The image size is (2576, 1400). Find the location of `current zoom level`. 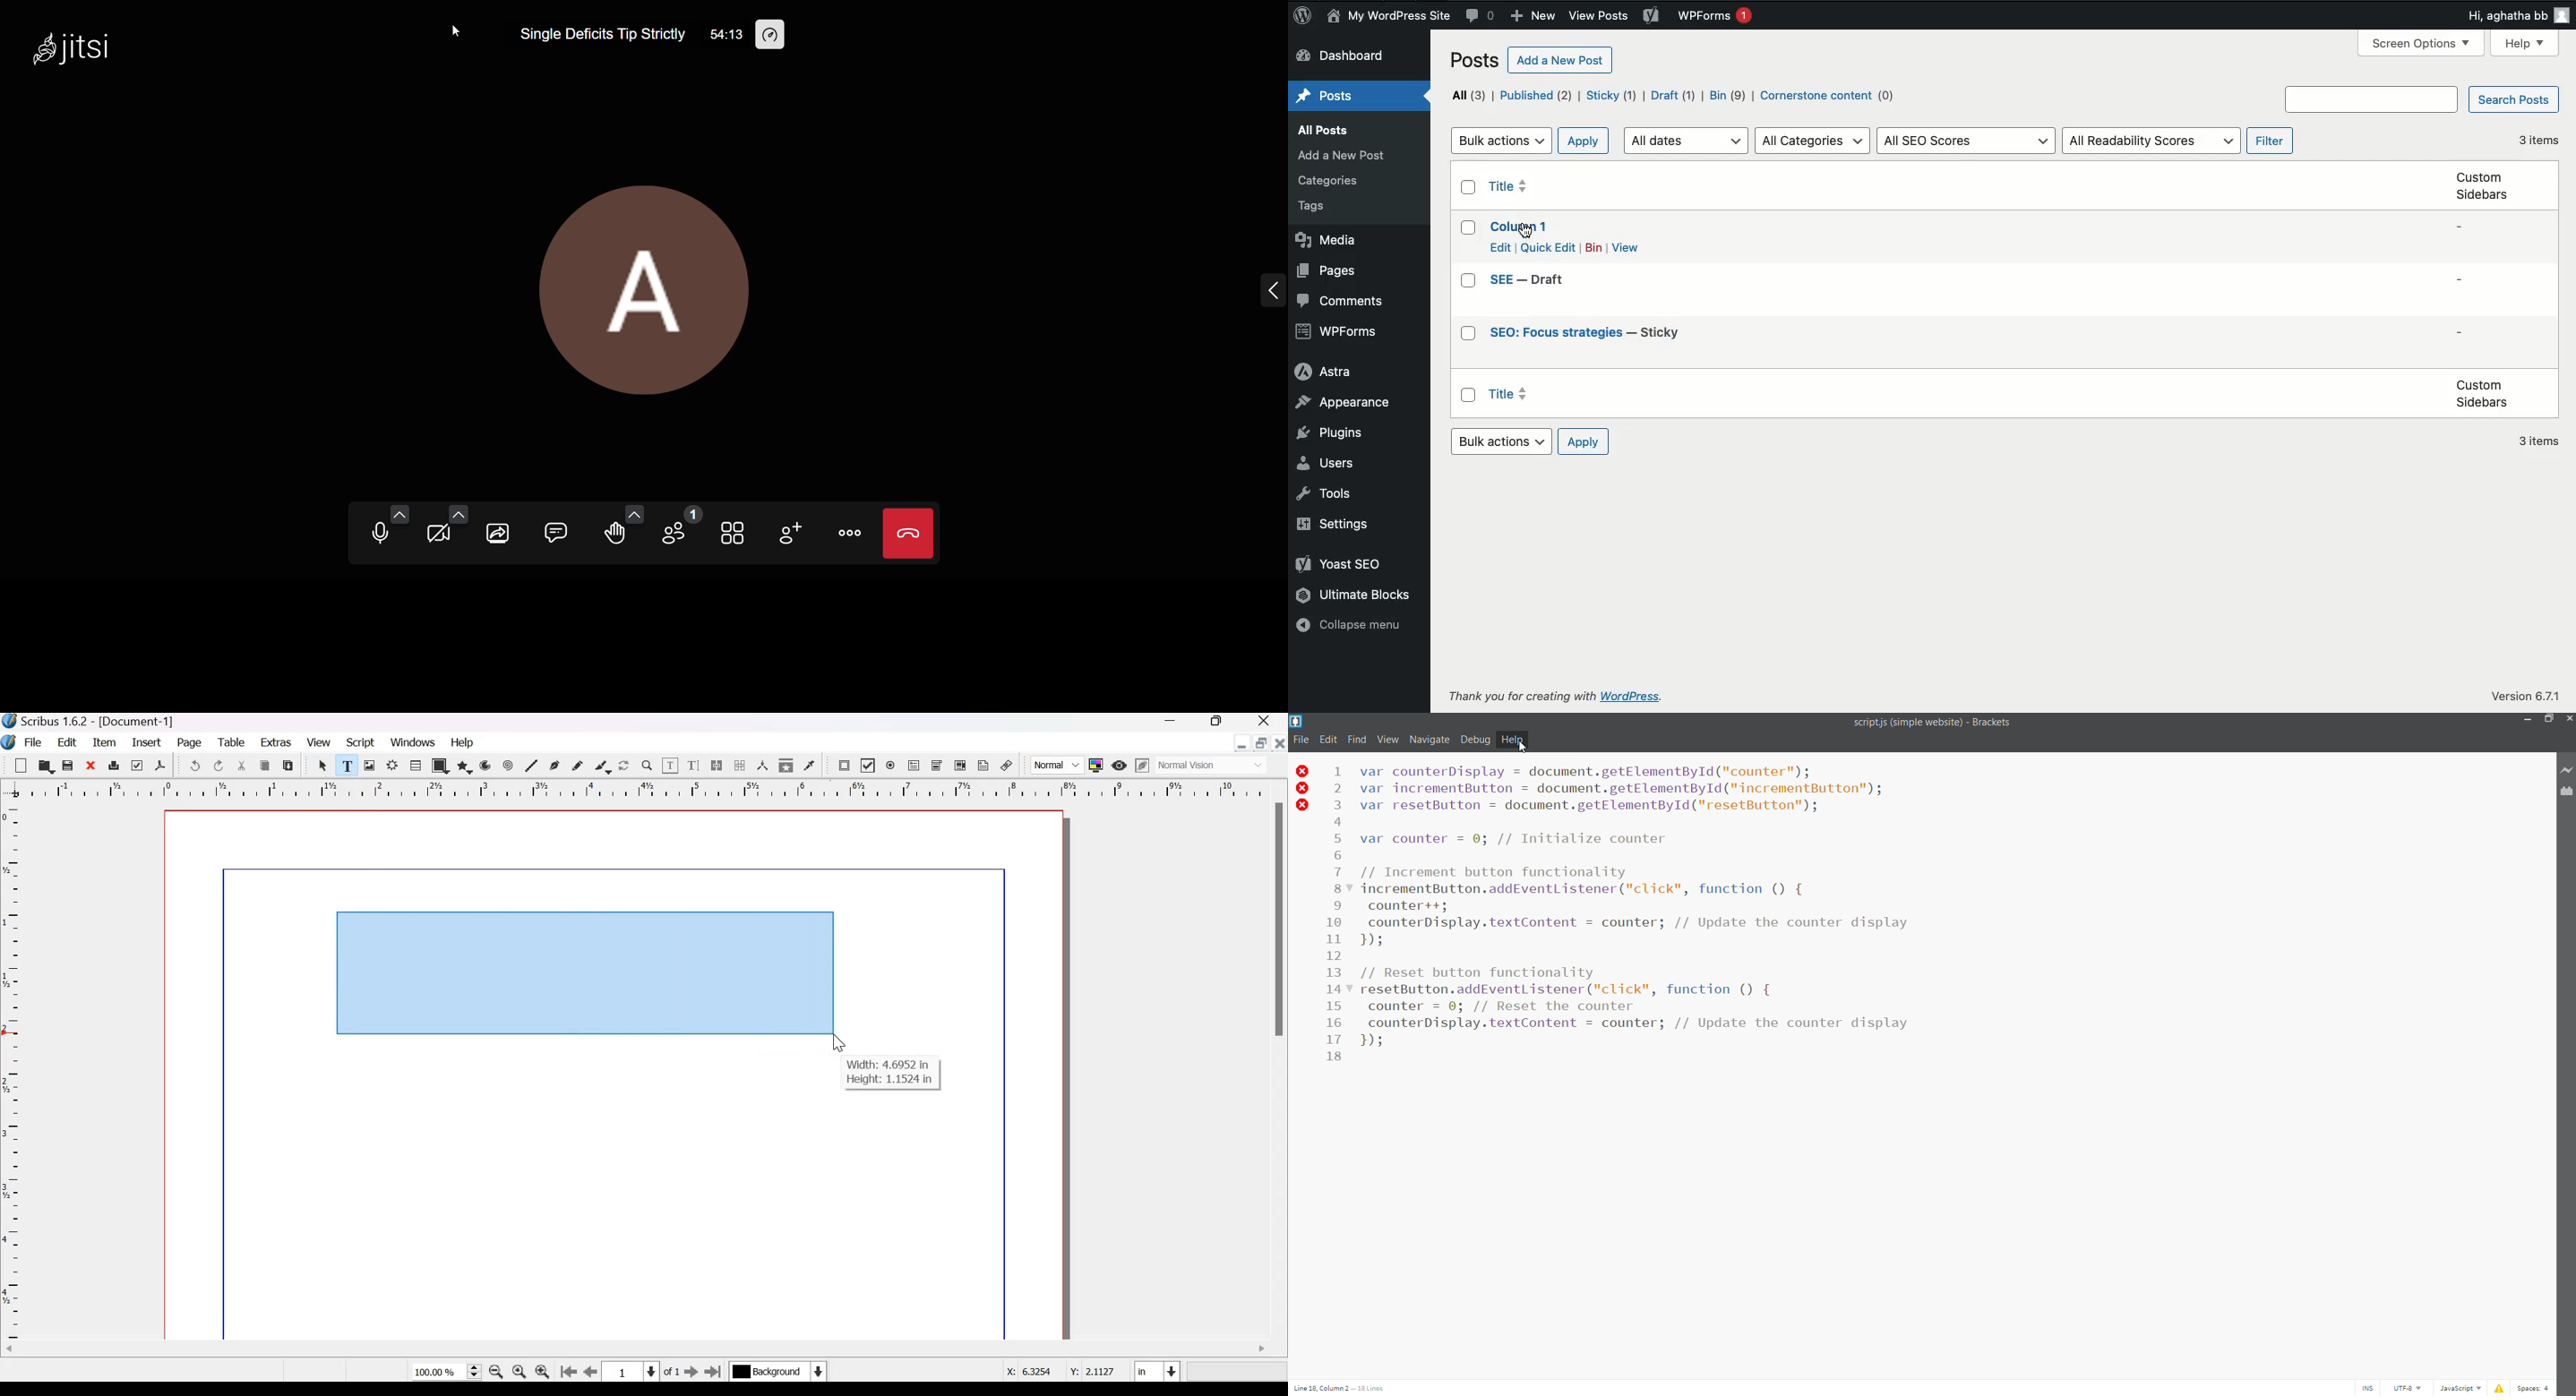

current zoom level is located at coordinates (446, 1373).